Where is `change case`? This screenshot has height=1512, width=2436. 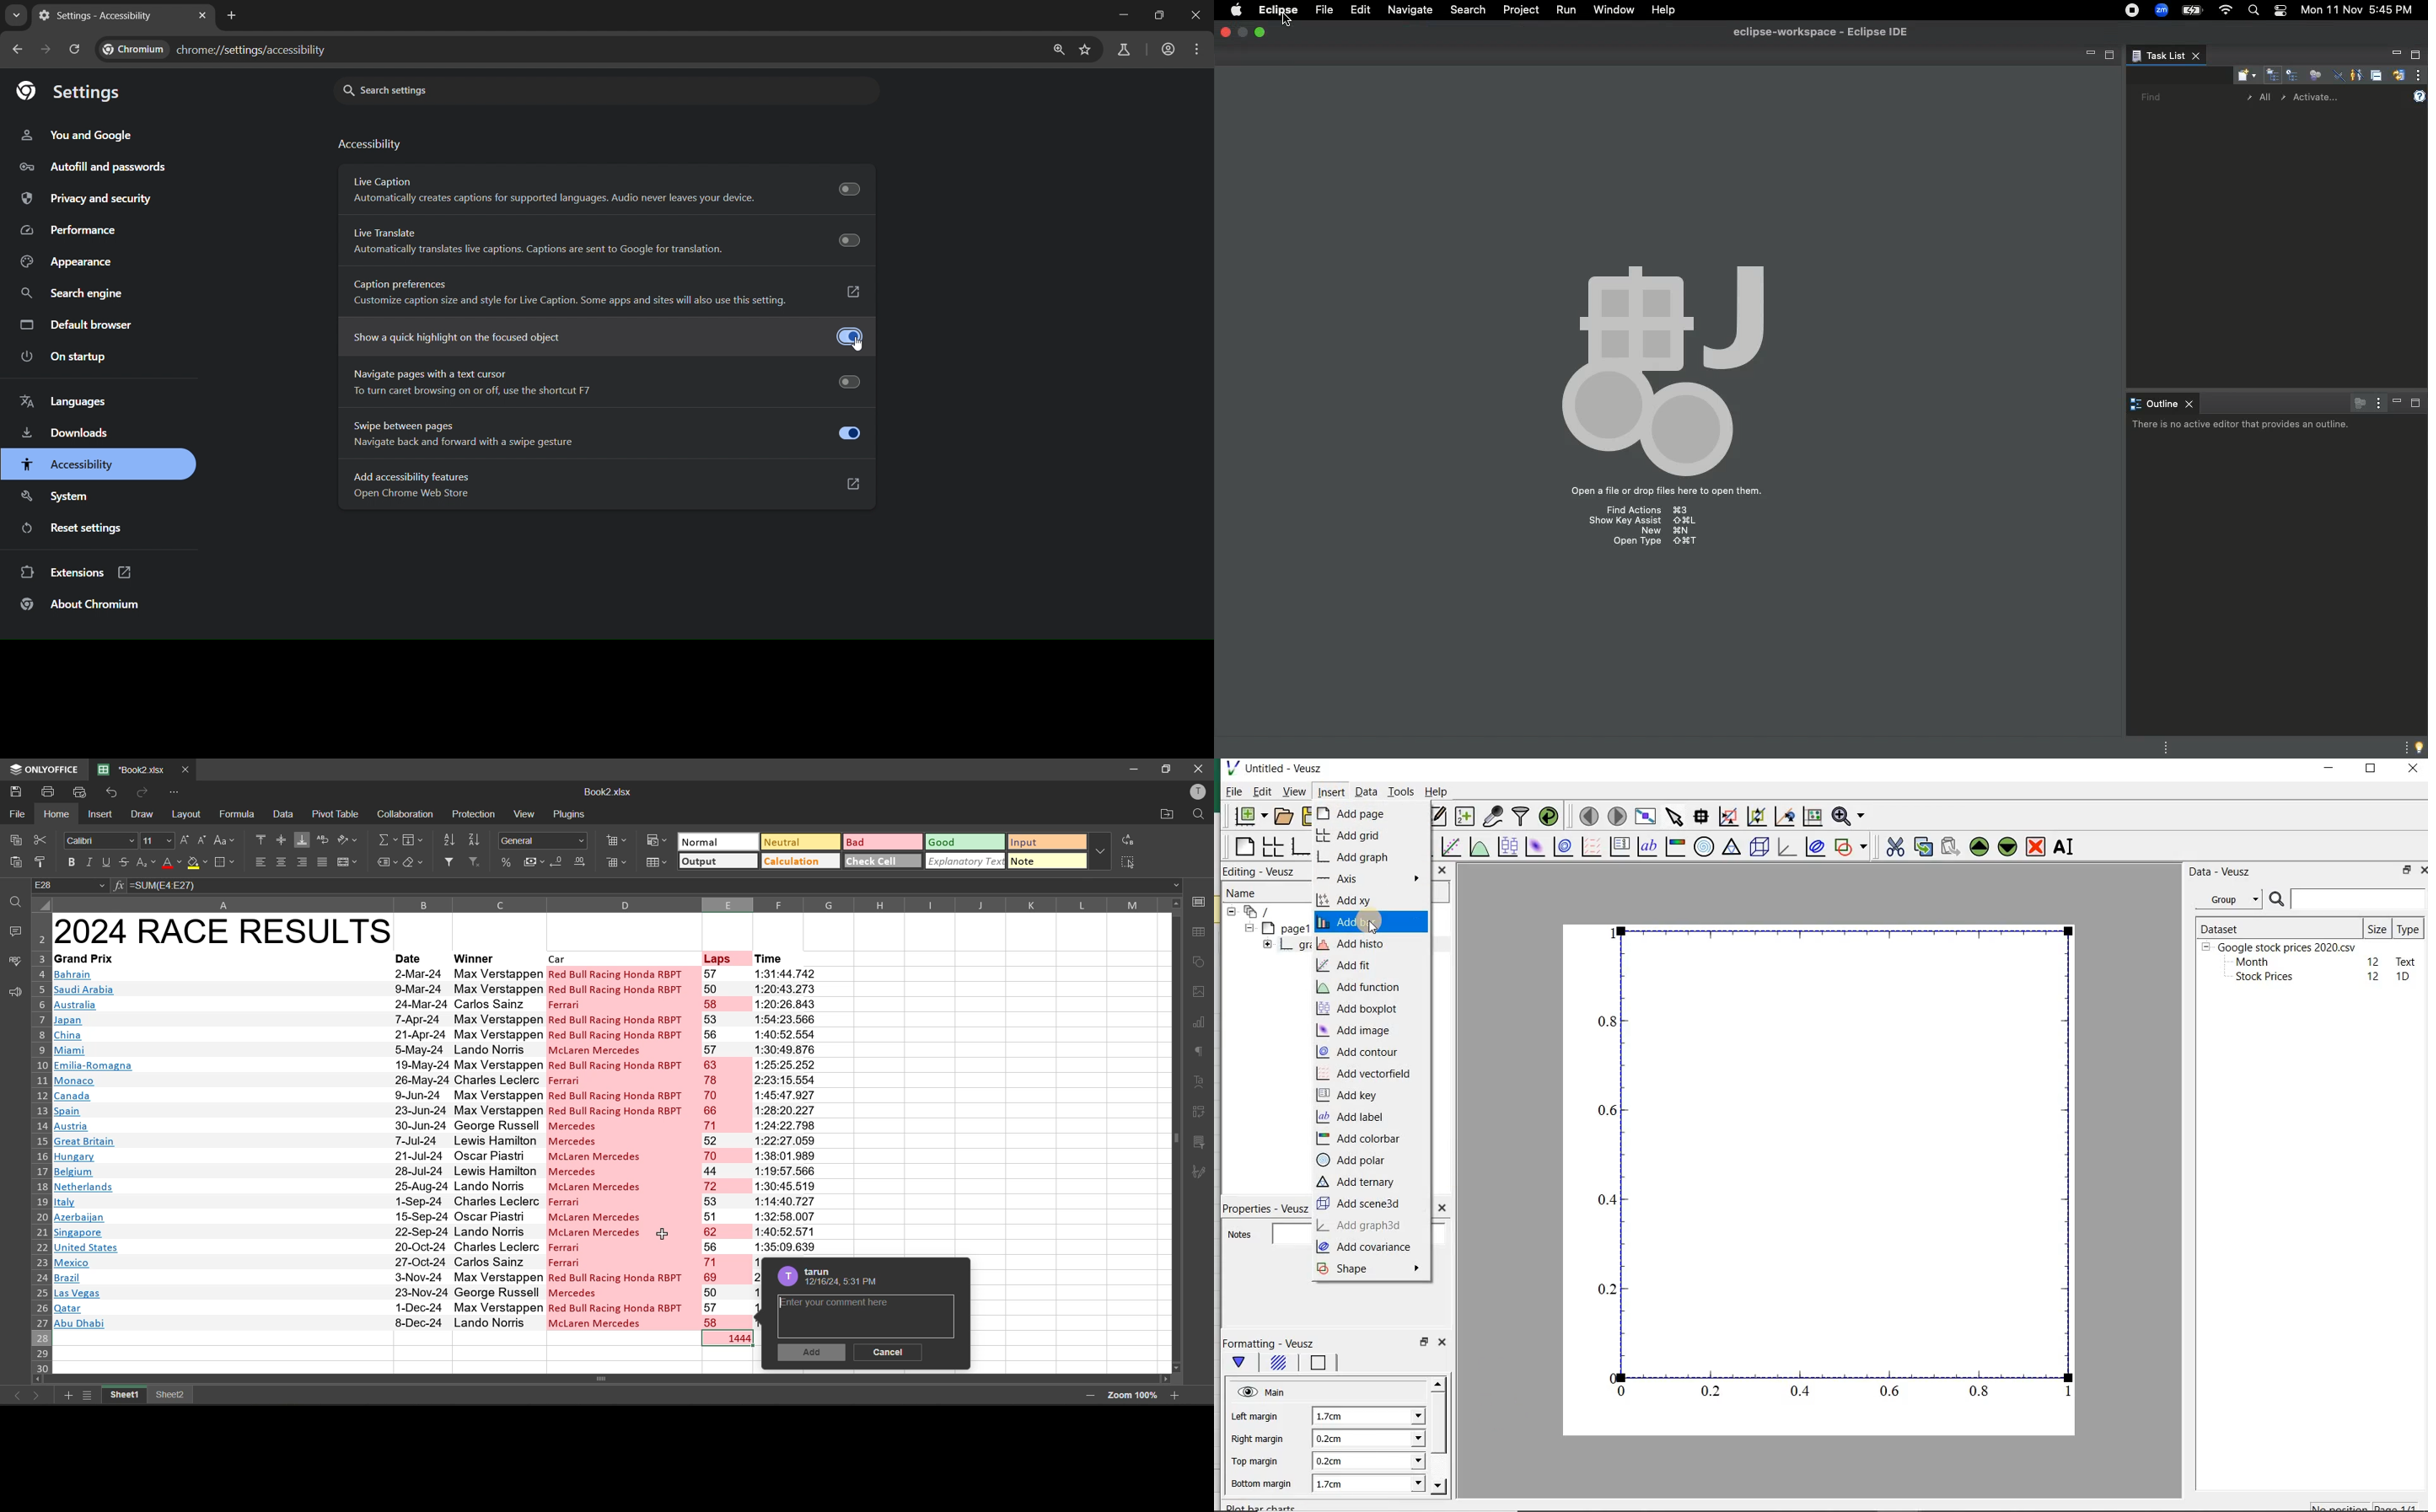
change case is located at coordinates (224, 840).